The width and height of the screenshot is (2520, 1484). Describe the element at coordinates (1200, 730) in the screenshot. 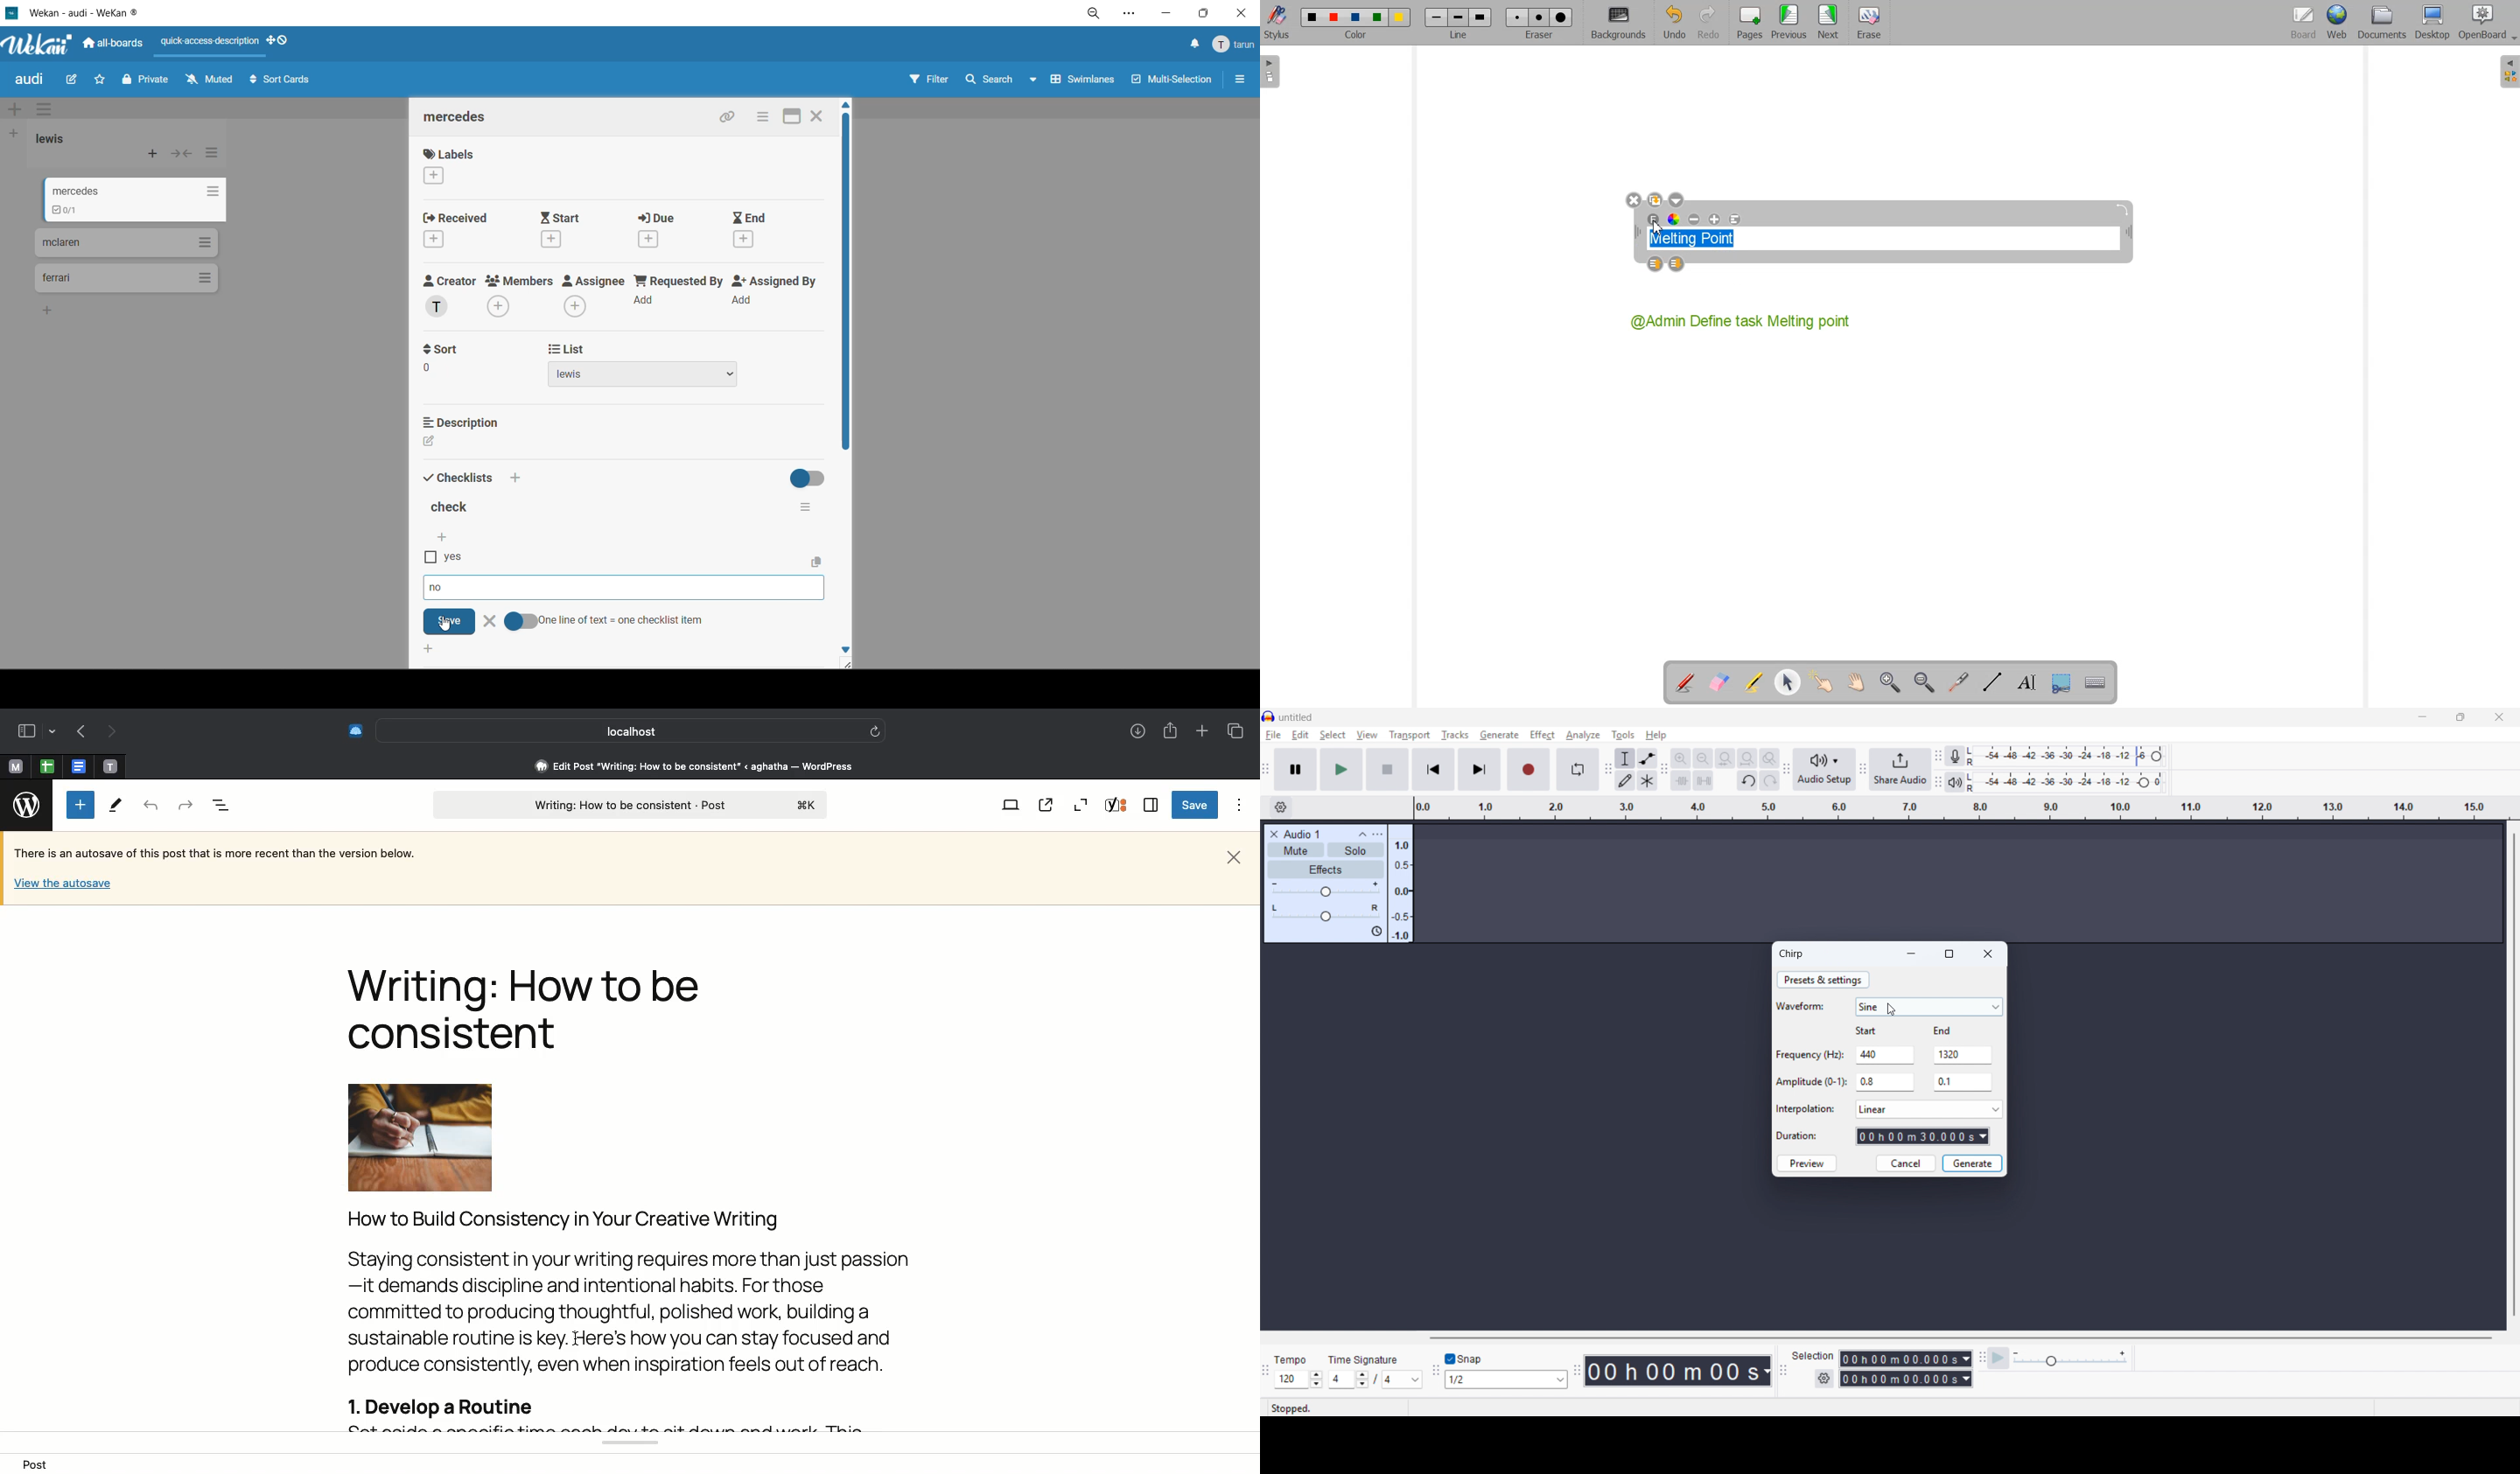

I see `Add new tab` at that location.